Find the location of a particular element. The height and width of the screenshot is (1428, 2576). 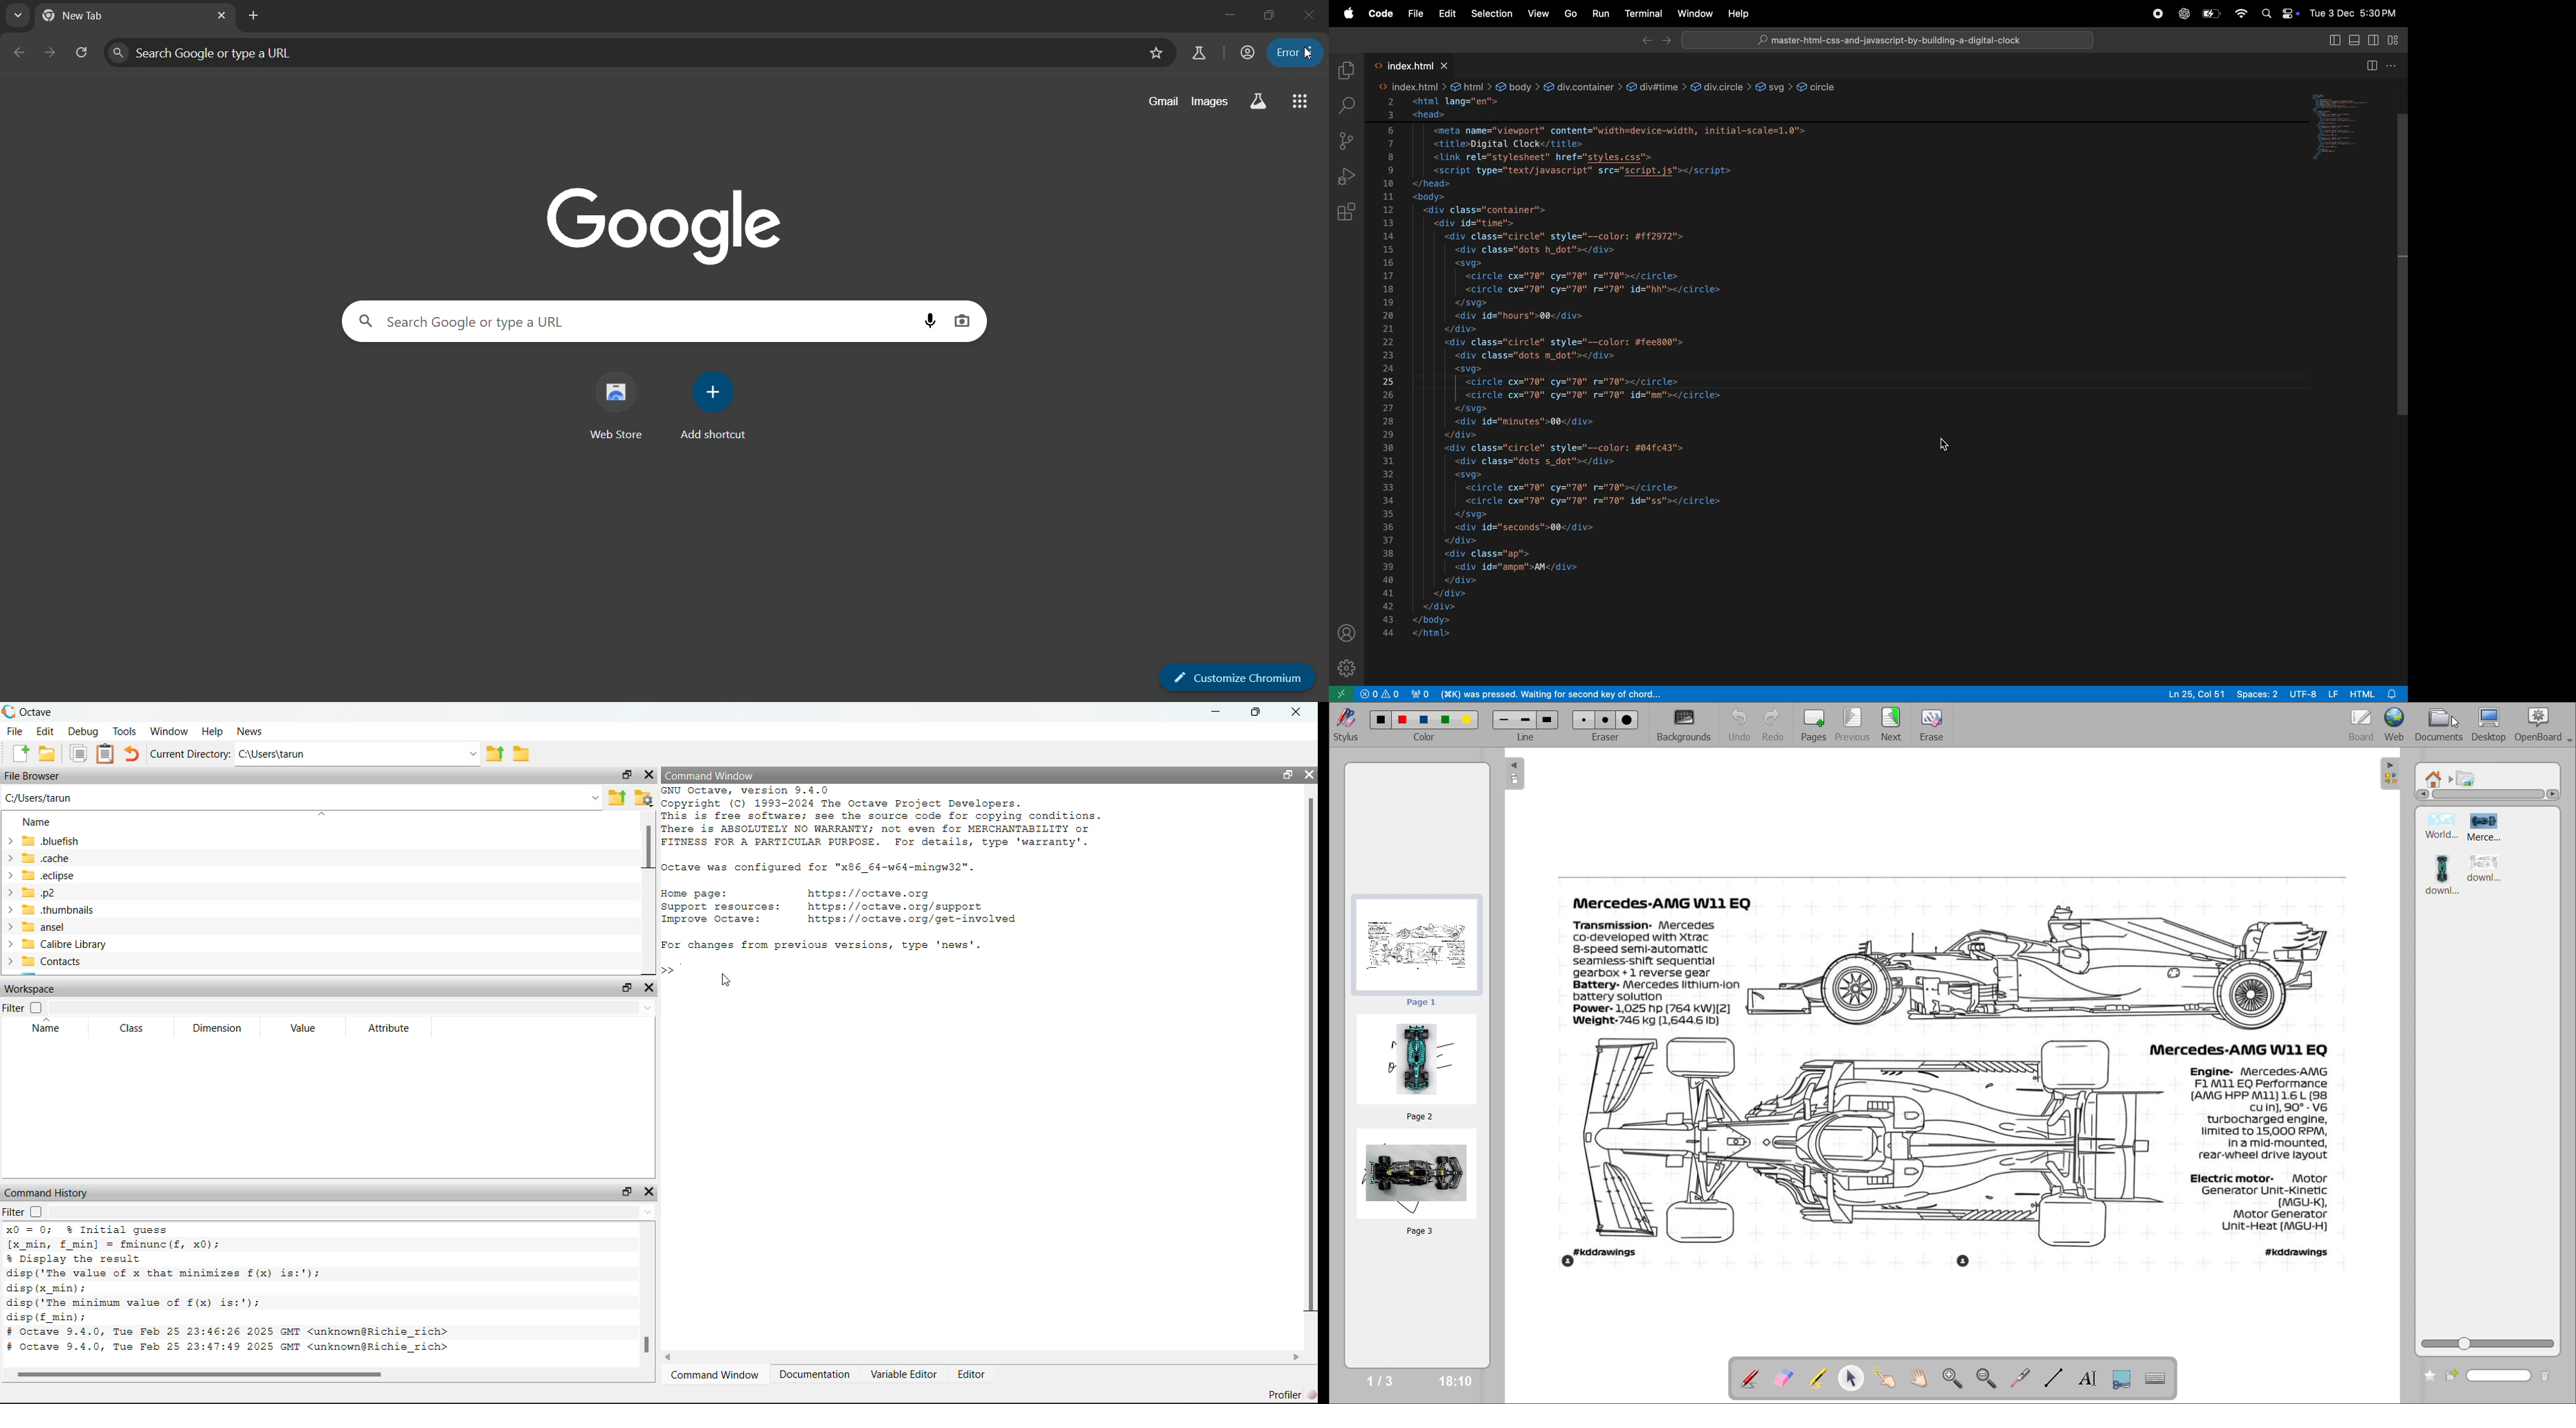

Scrollbar is located at coordinates (645, 850).